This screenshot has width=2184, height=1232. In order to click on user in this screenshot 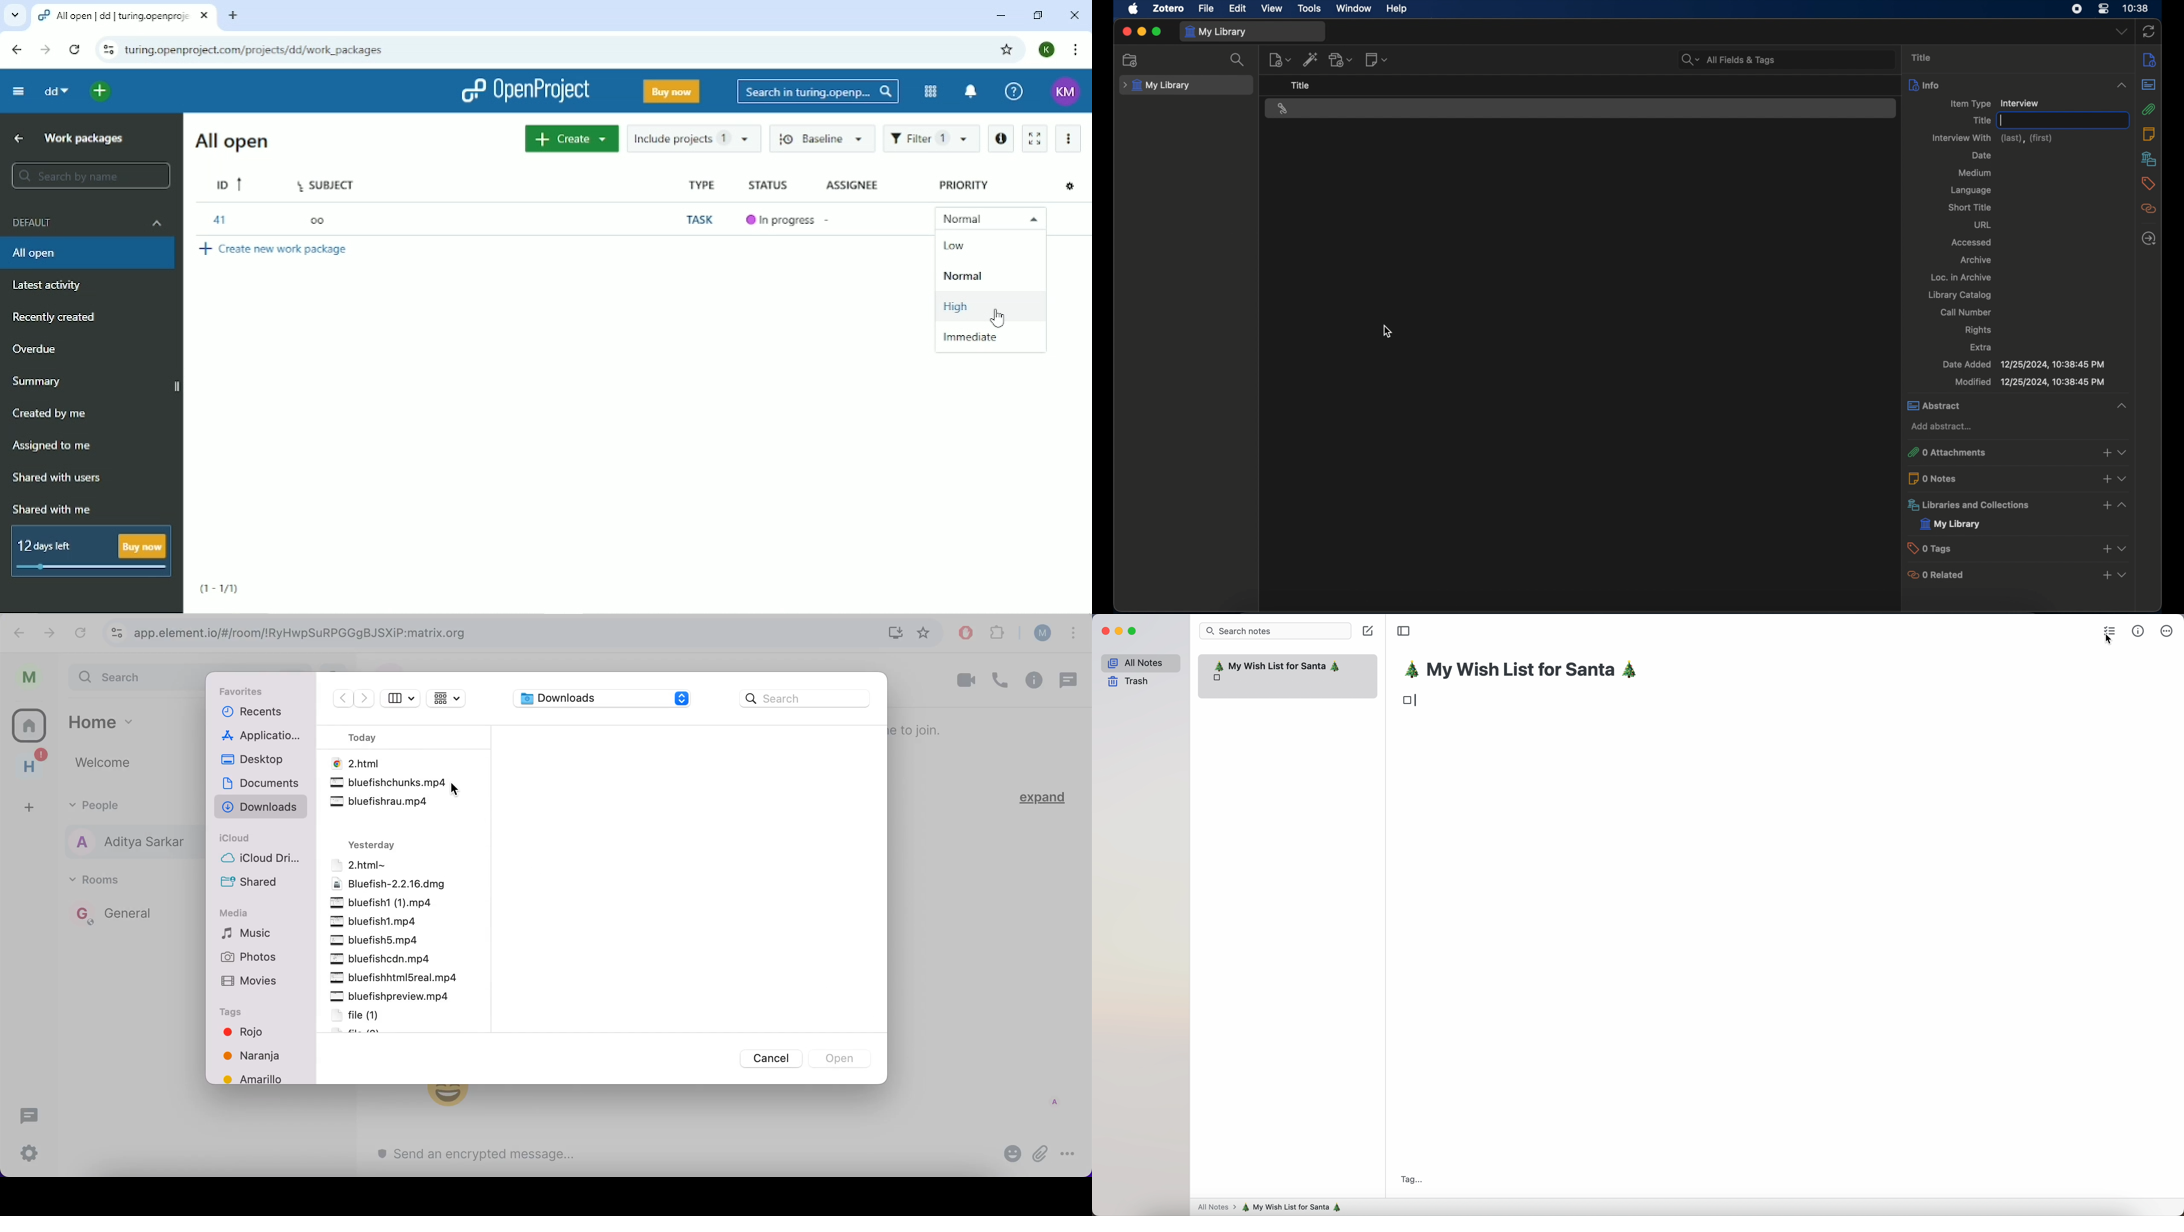, I will do `click(1042, 635)`.